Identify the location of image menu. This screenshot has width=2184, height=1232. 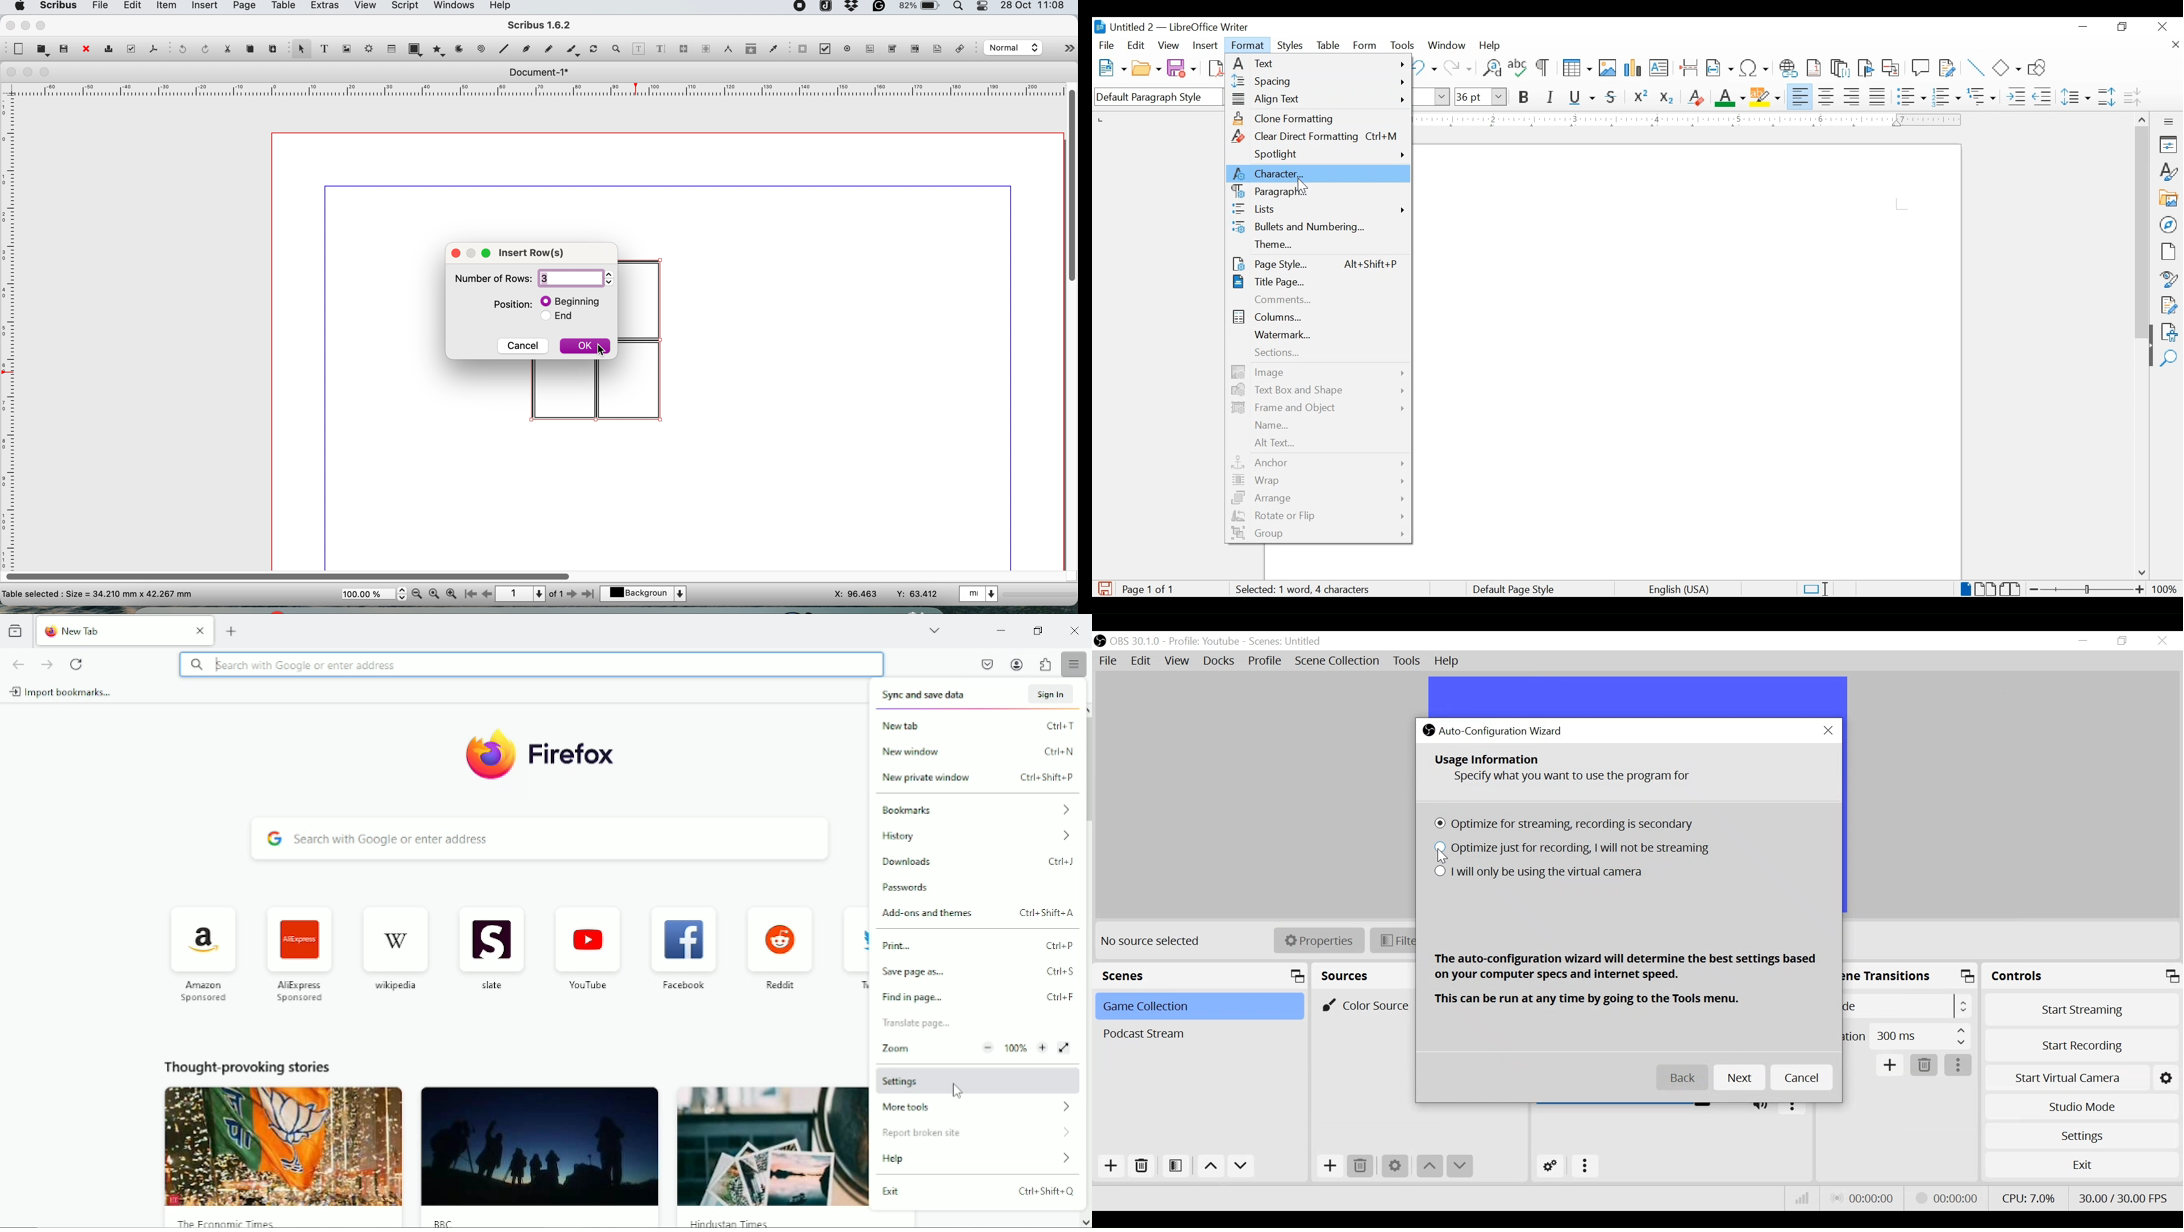
(1317, 371).